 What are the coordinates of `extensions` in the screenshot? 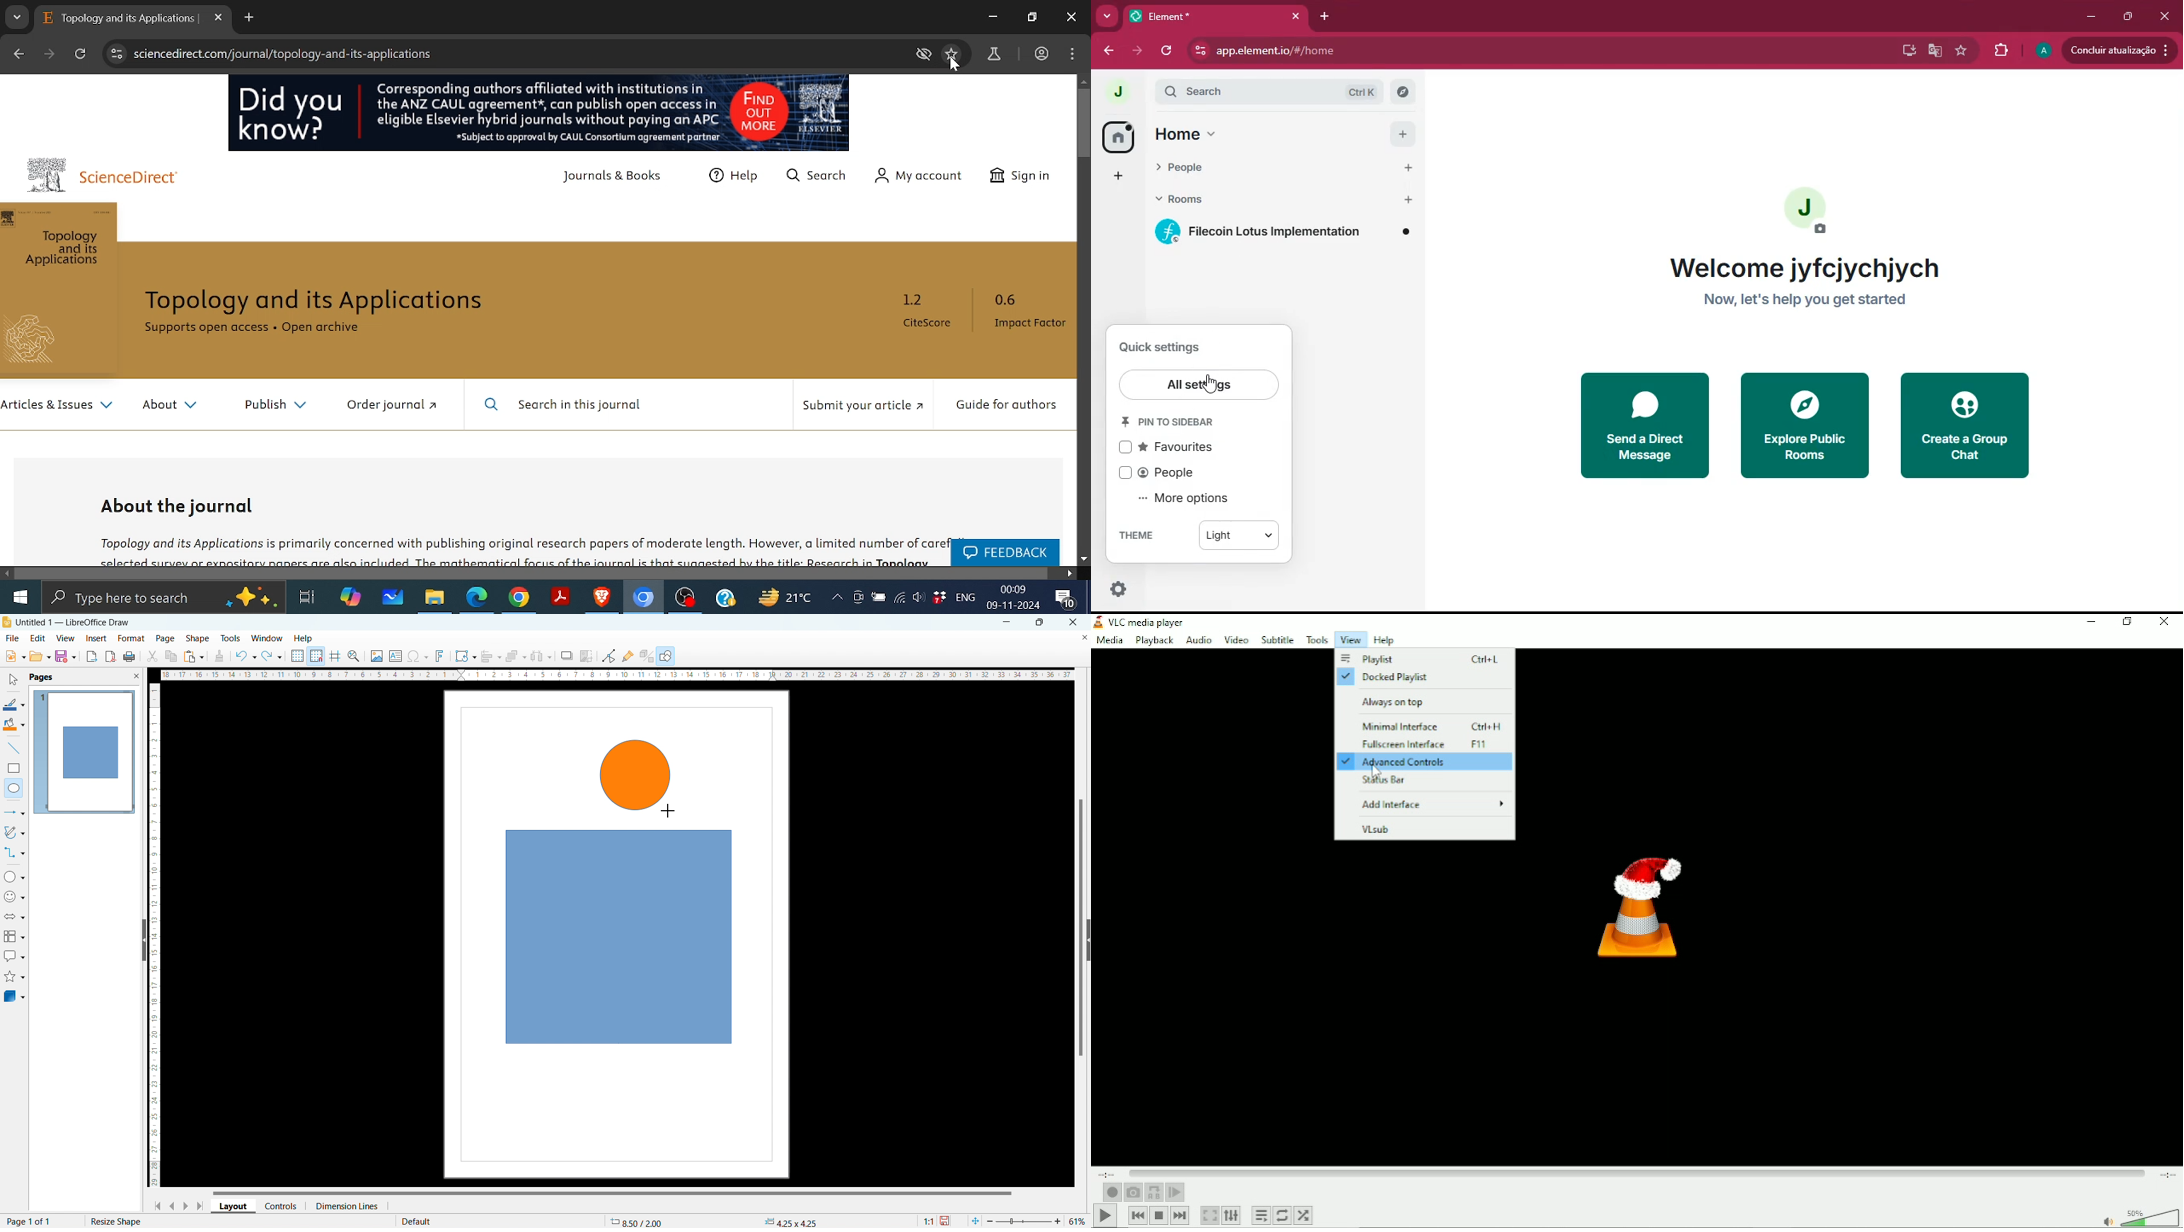 It's located at (1998, 50).